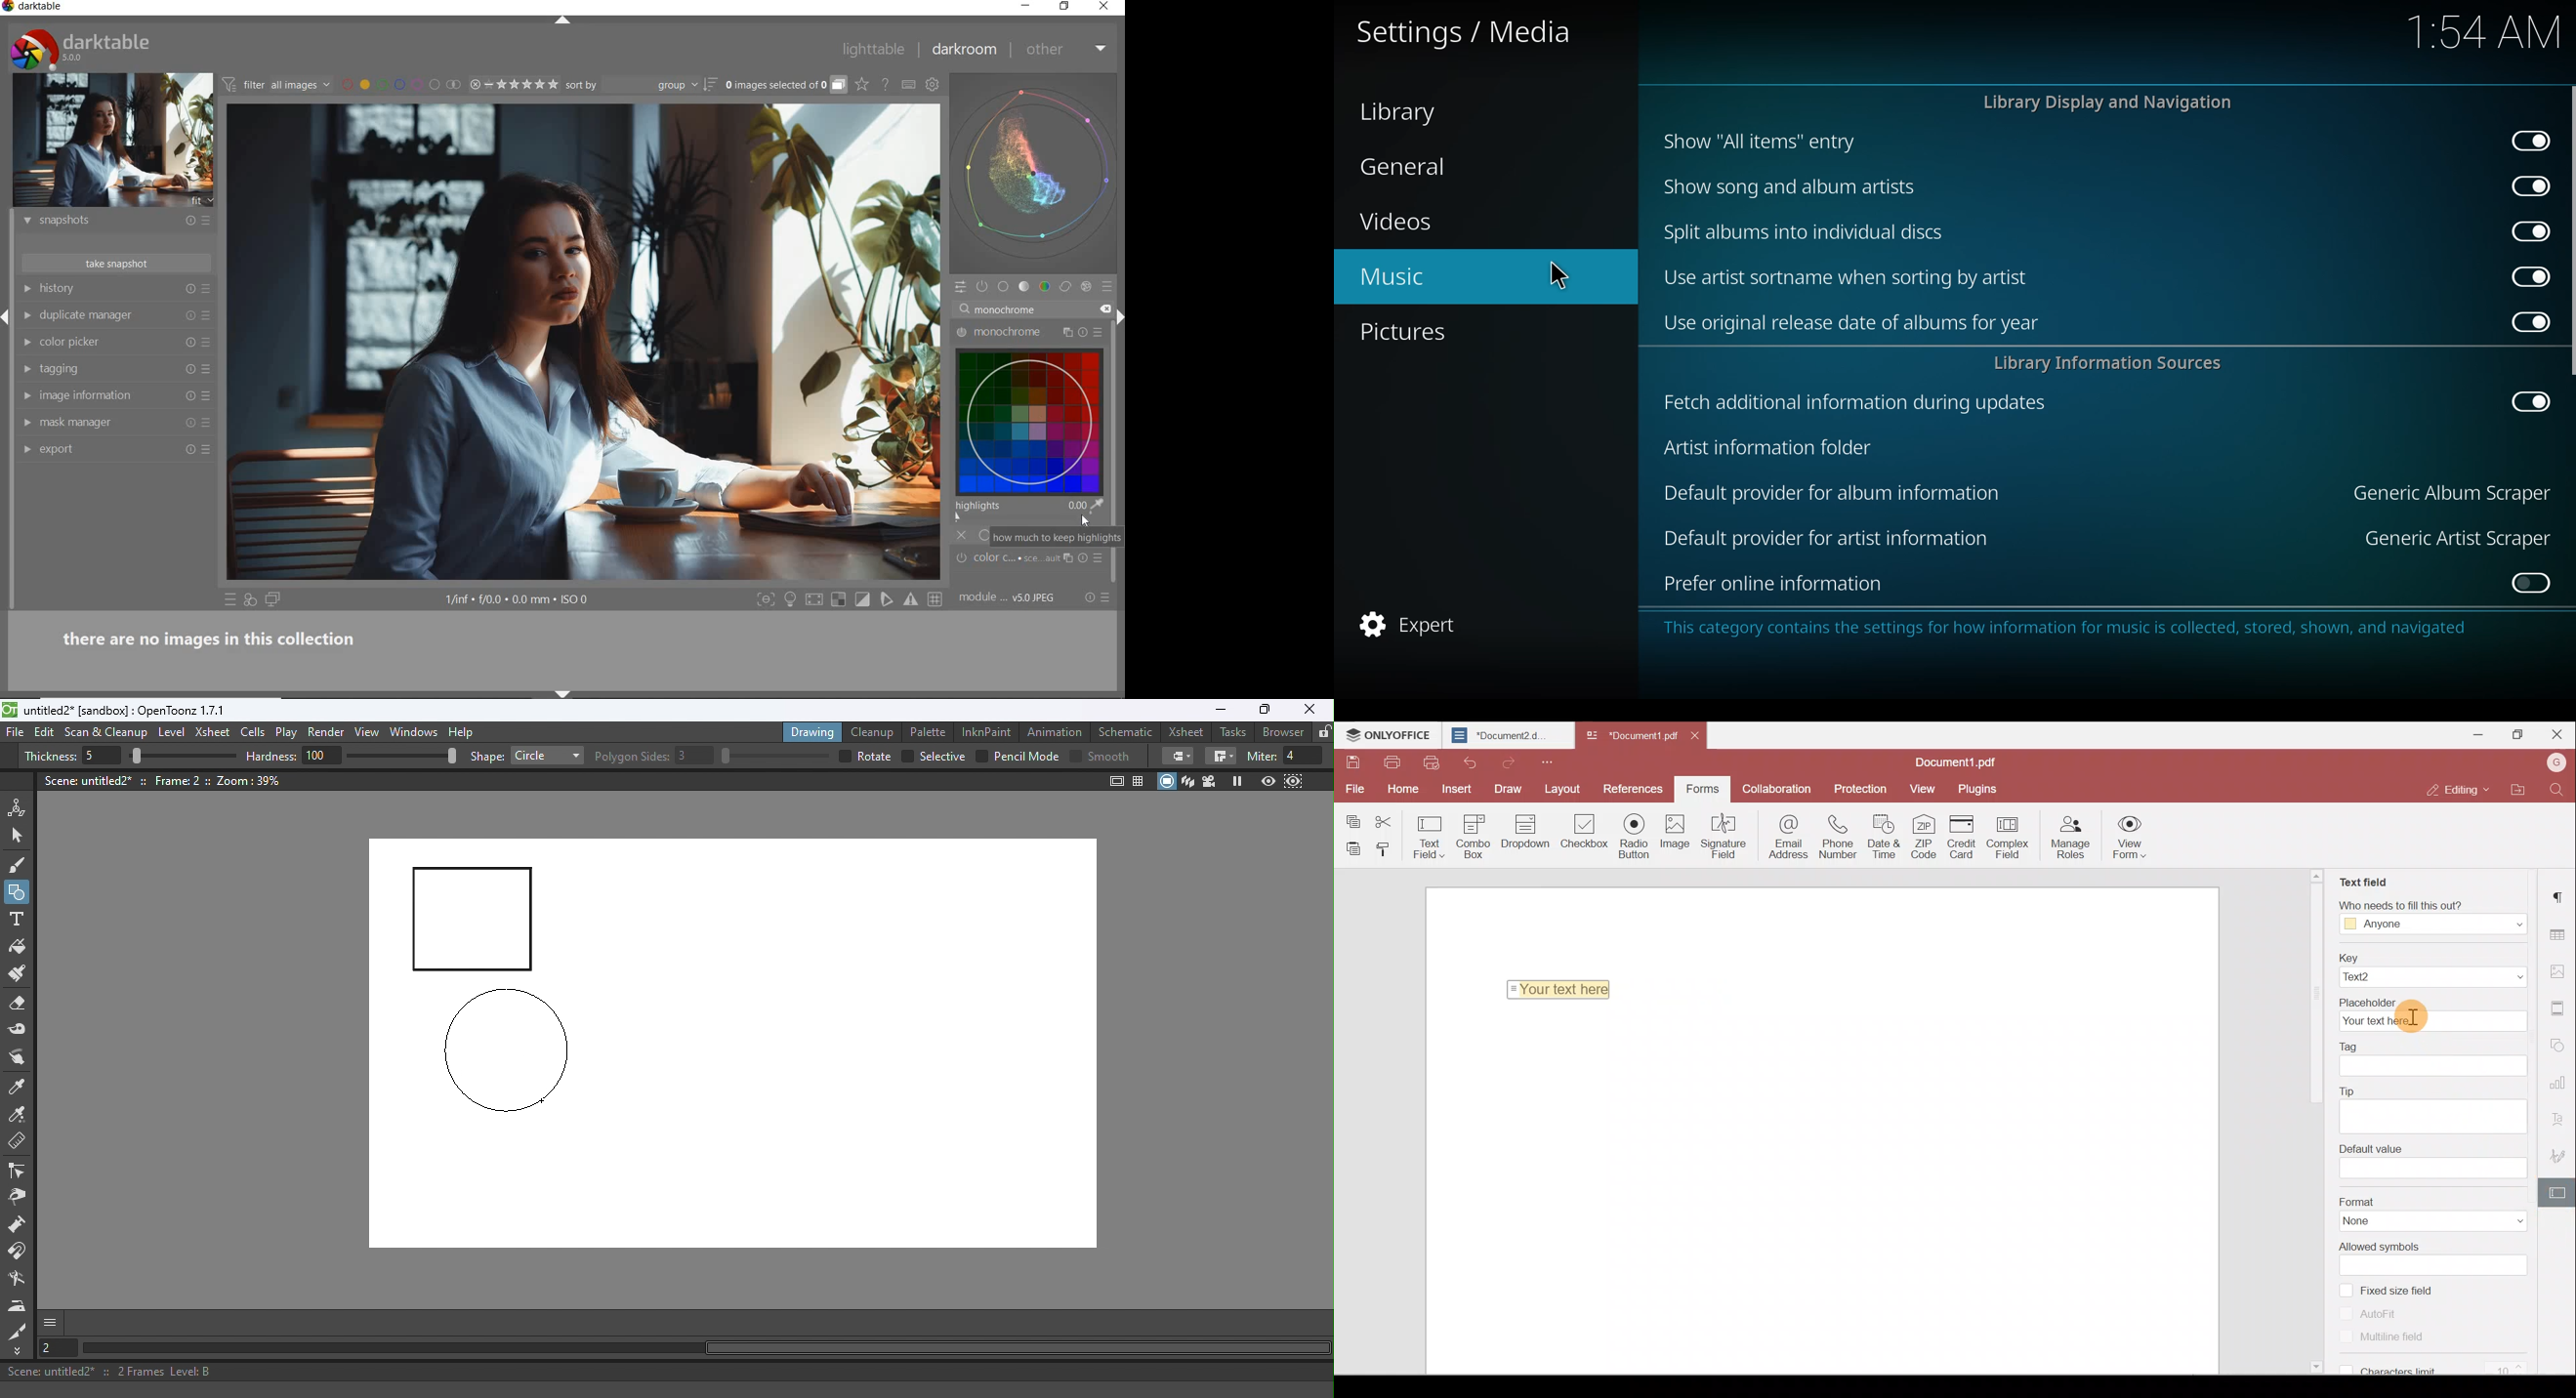 This screenshot has height=1400, width=2576. What do you see at coordinates (2453, 537) in the screenshot?
I see `generic` at bounding box center [2453, 537].